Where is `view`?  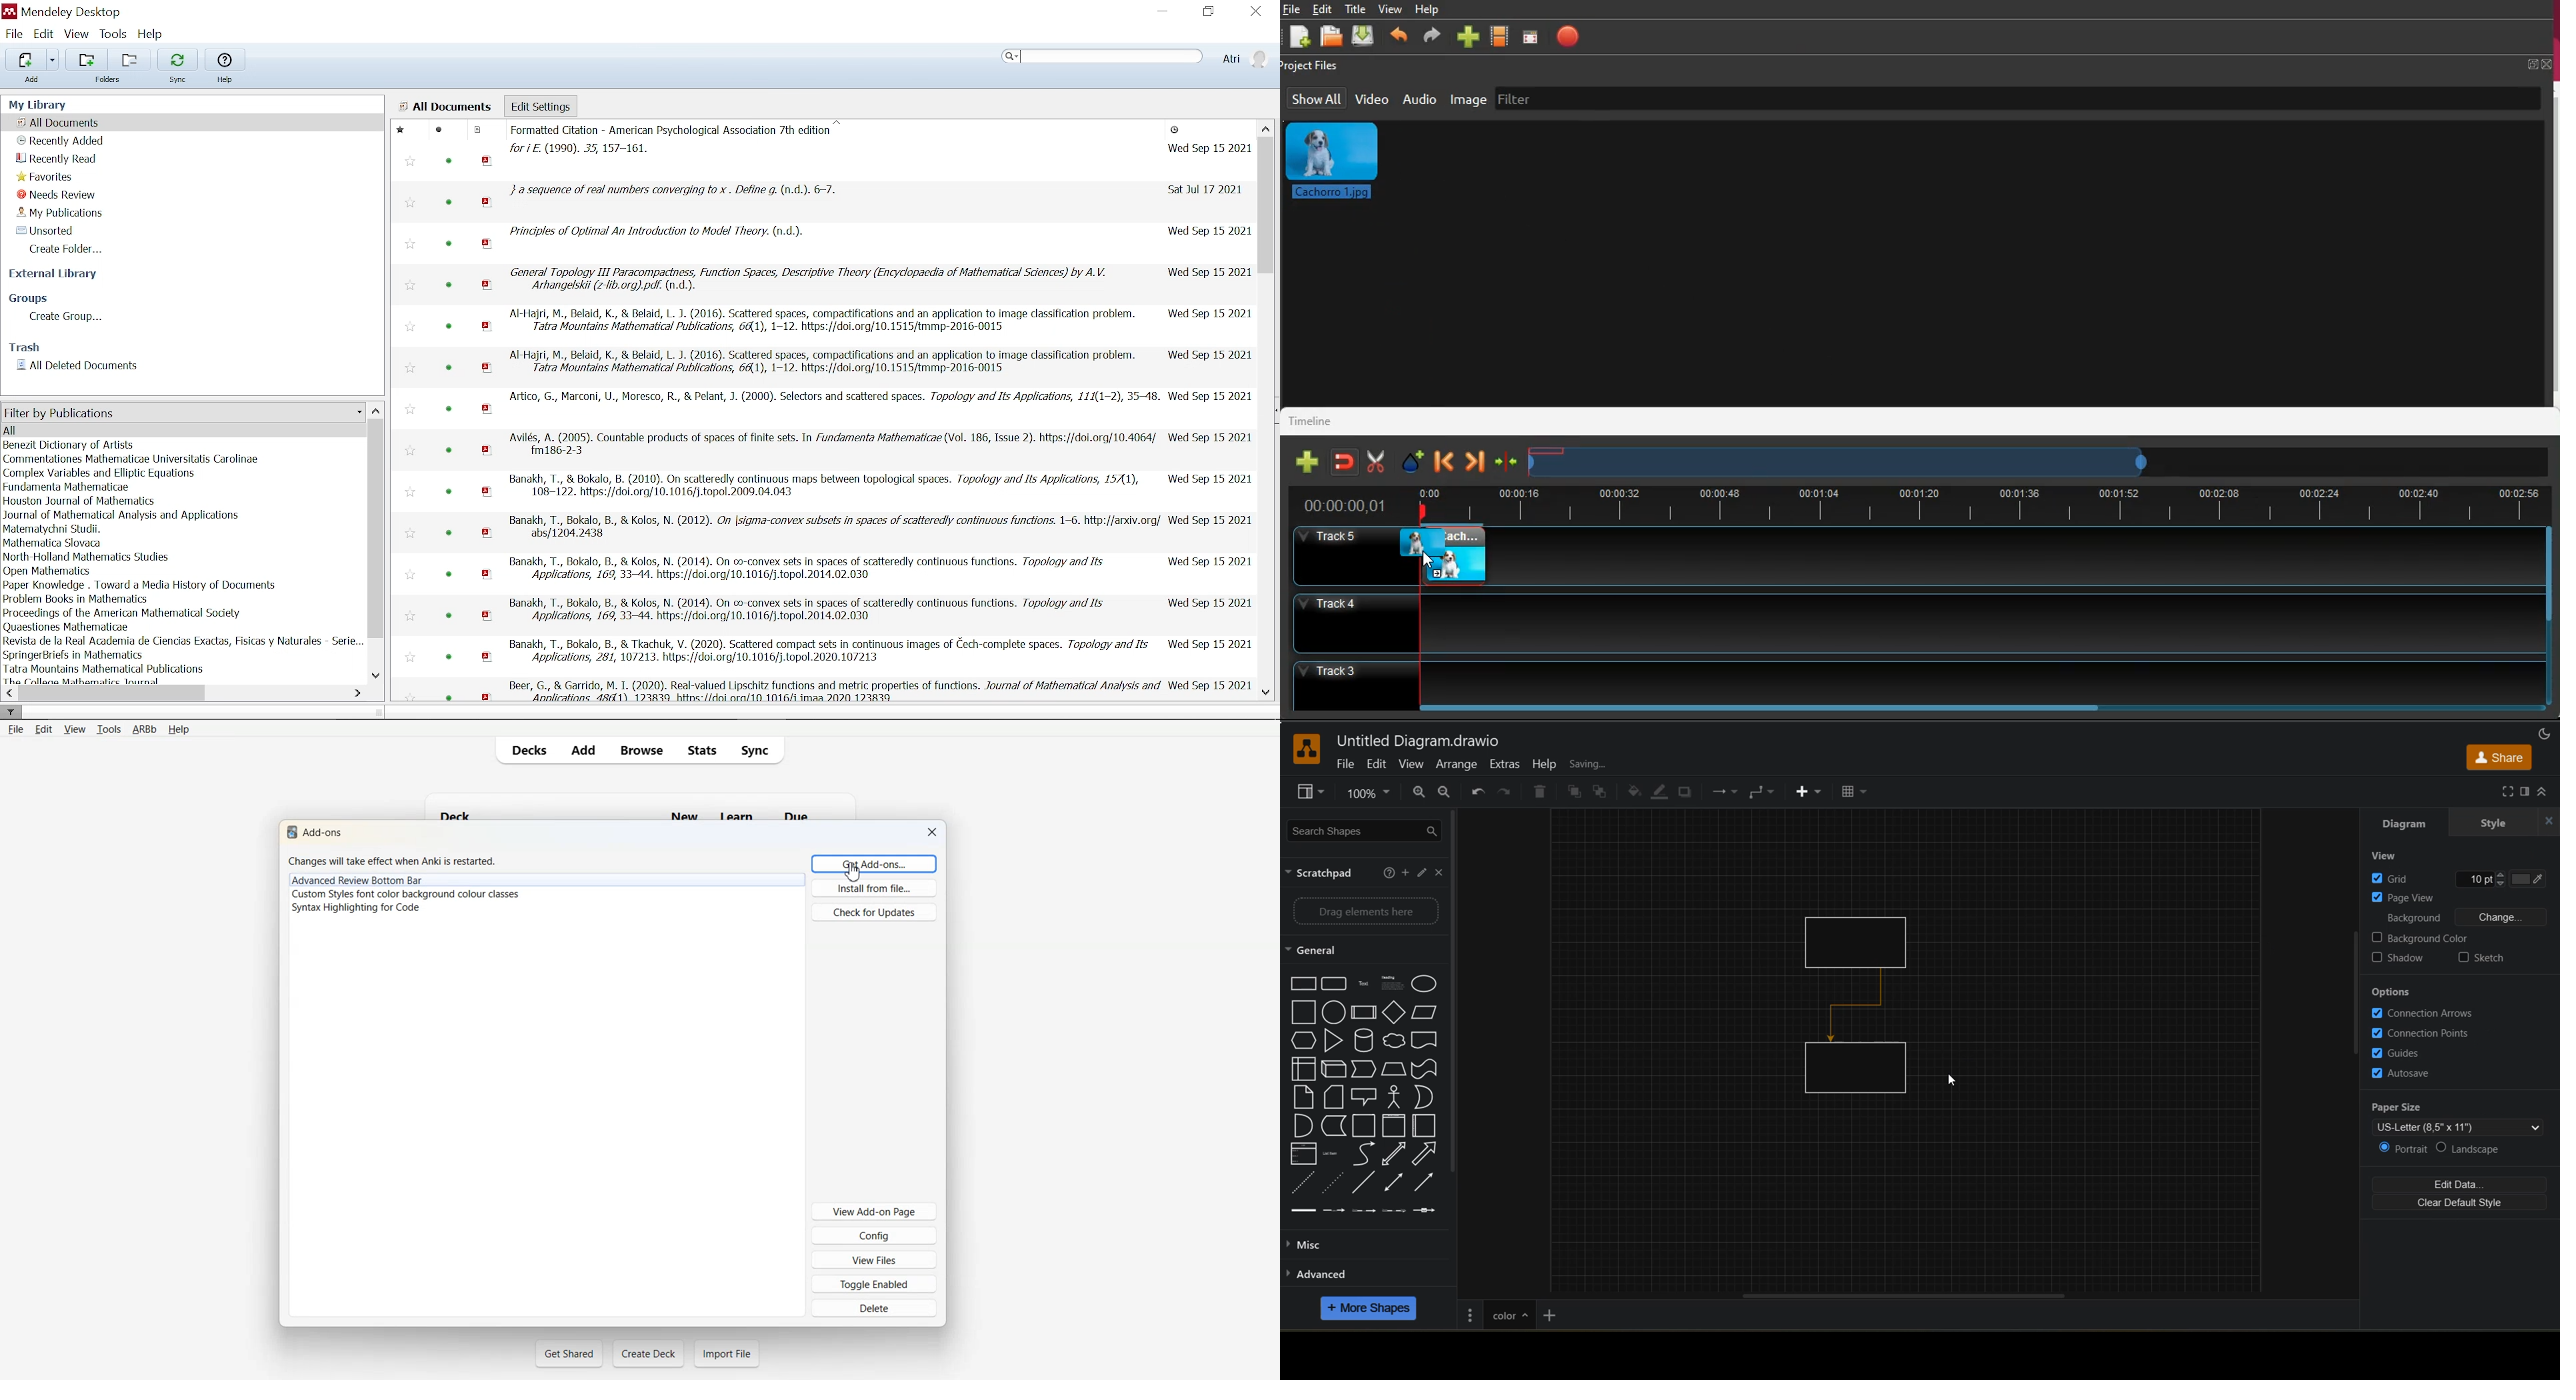
view is located at coordinates (2389, 856).